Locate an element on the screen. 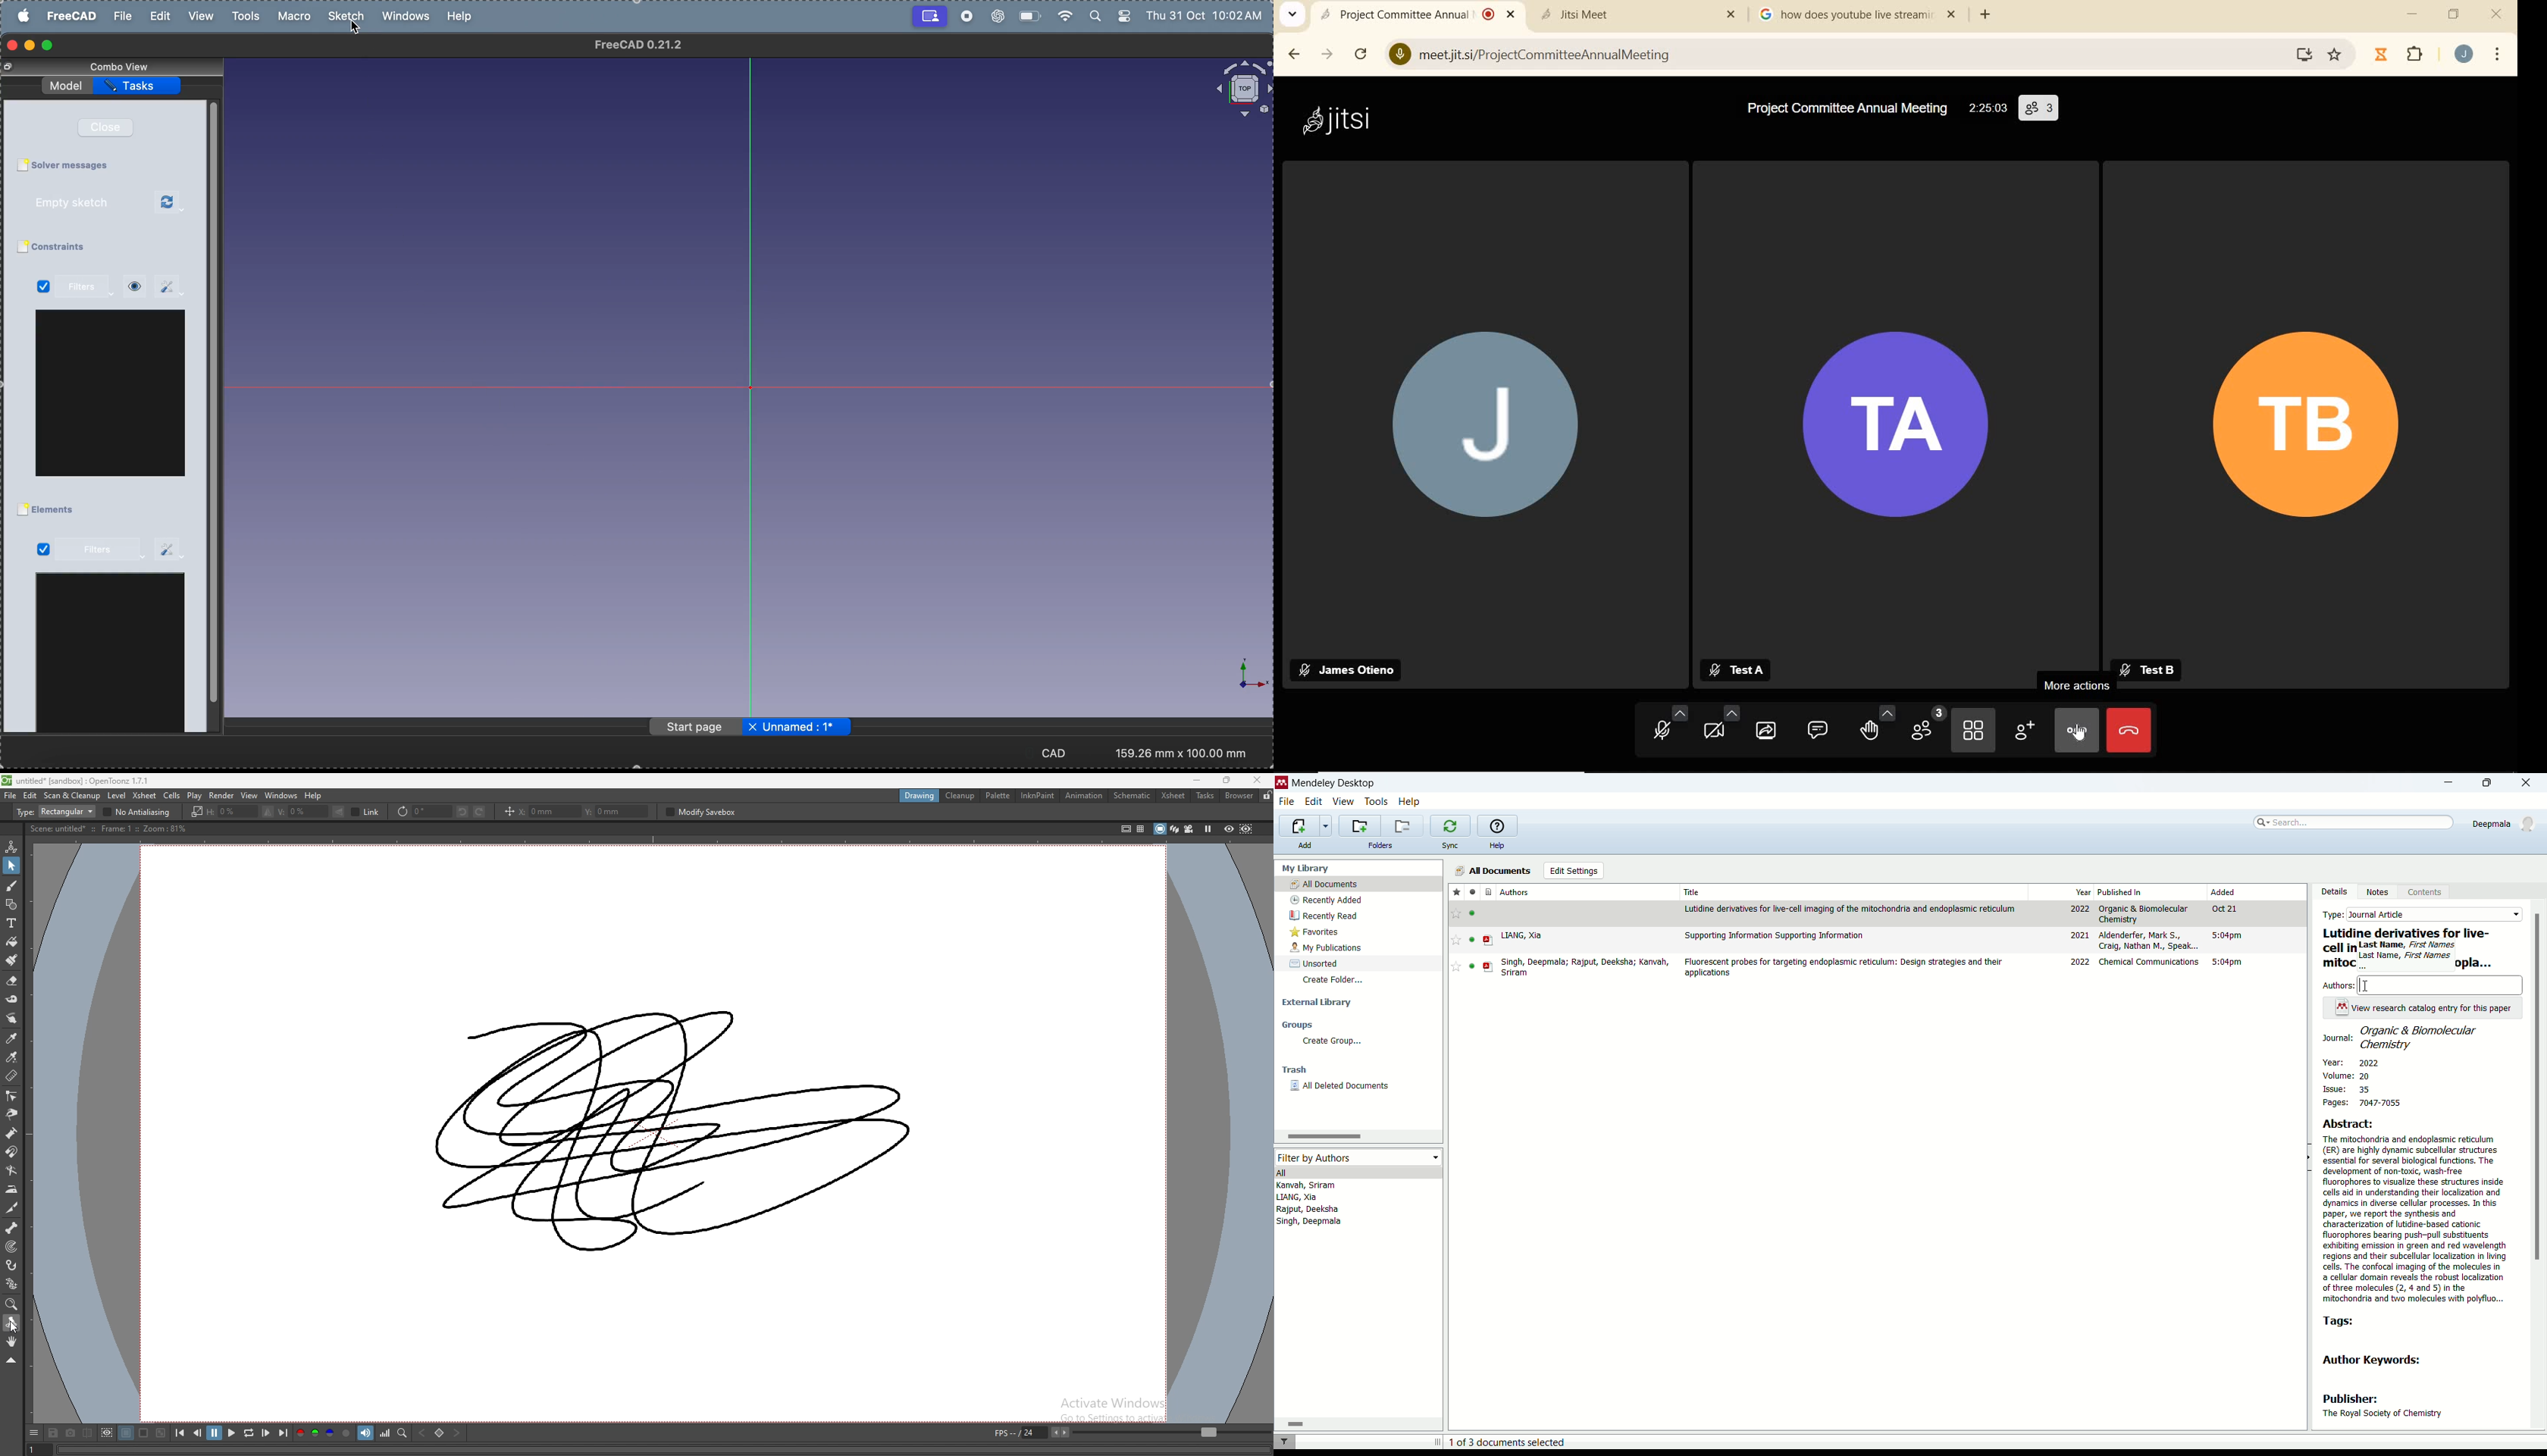 This screenshot has width=2548, height=1456. scroll bar is located at coordinates (2538, 1165).